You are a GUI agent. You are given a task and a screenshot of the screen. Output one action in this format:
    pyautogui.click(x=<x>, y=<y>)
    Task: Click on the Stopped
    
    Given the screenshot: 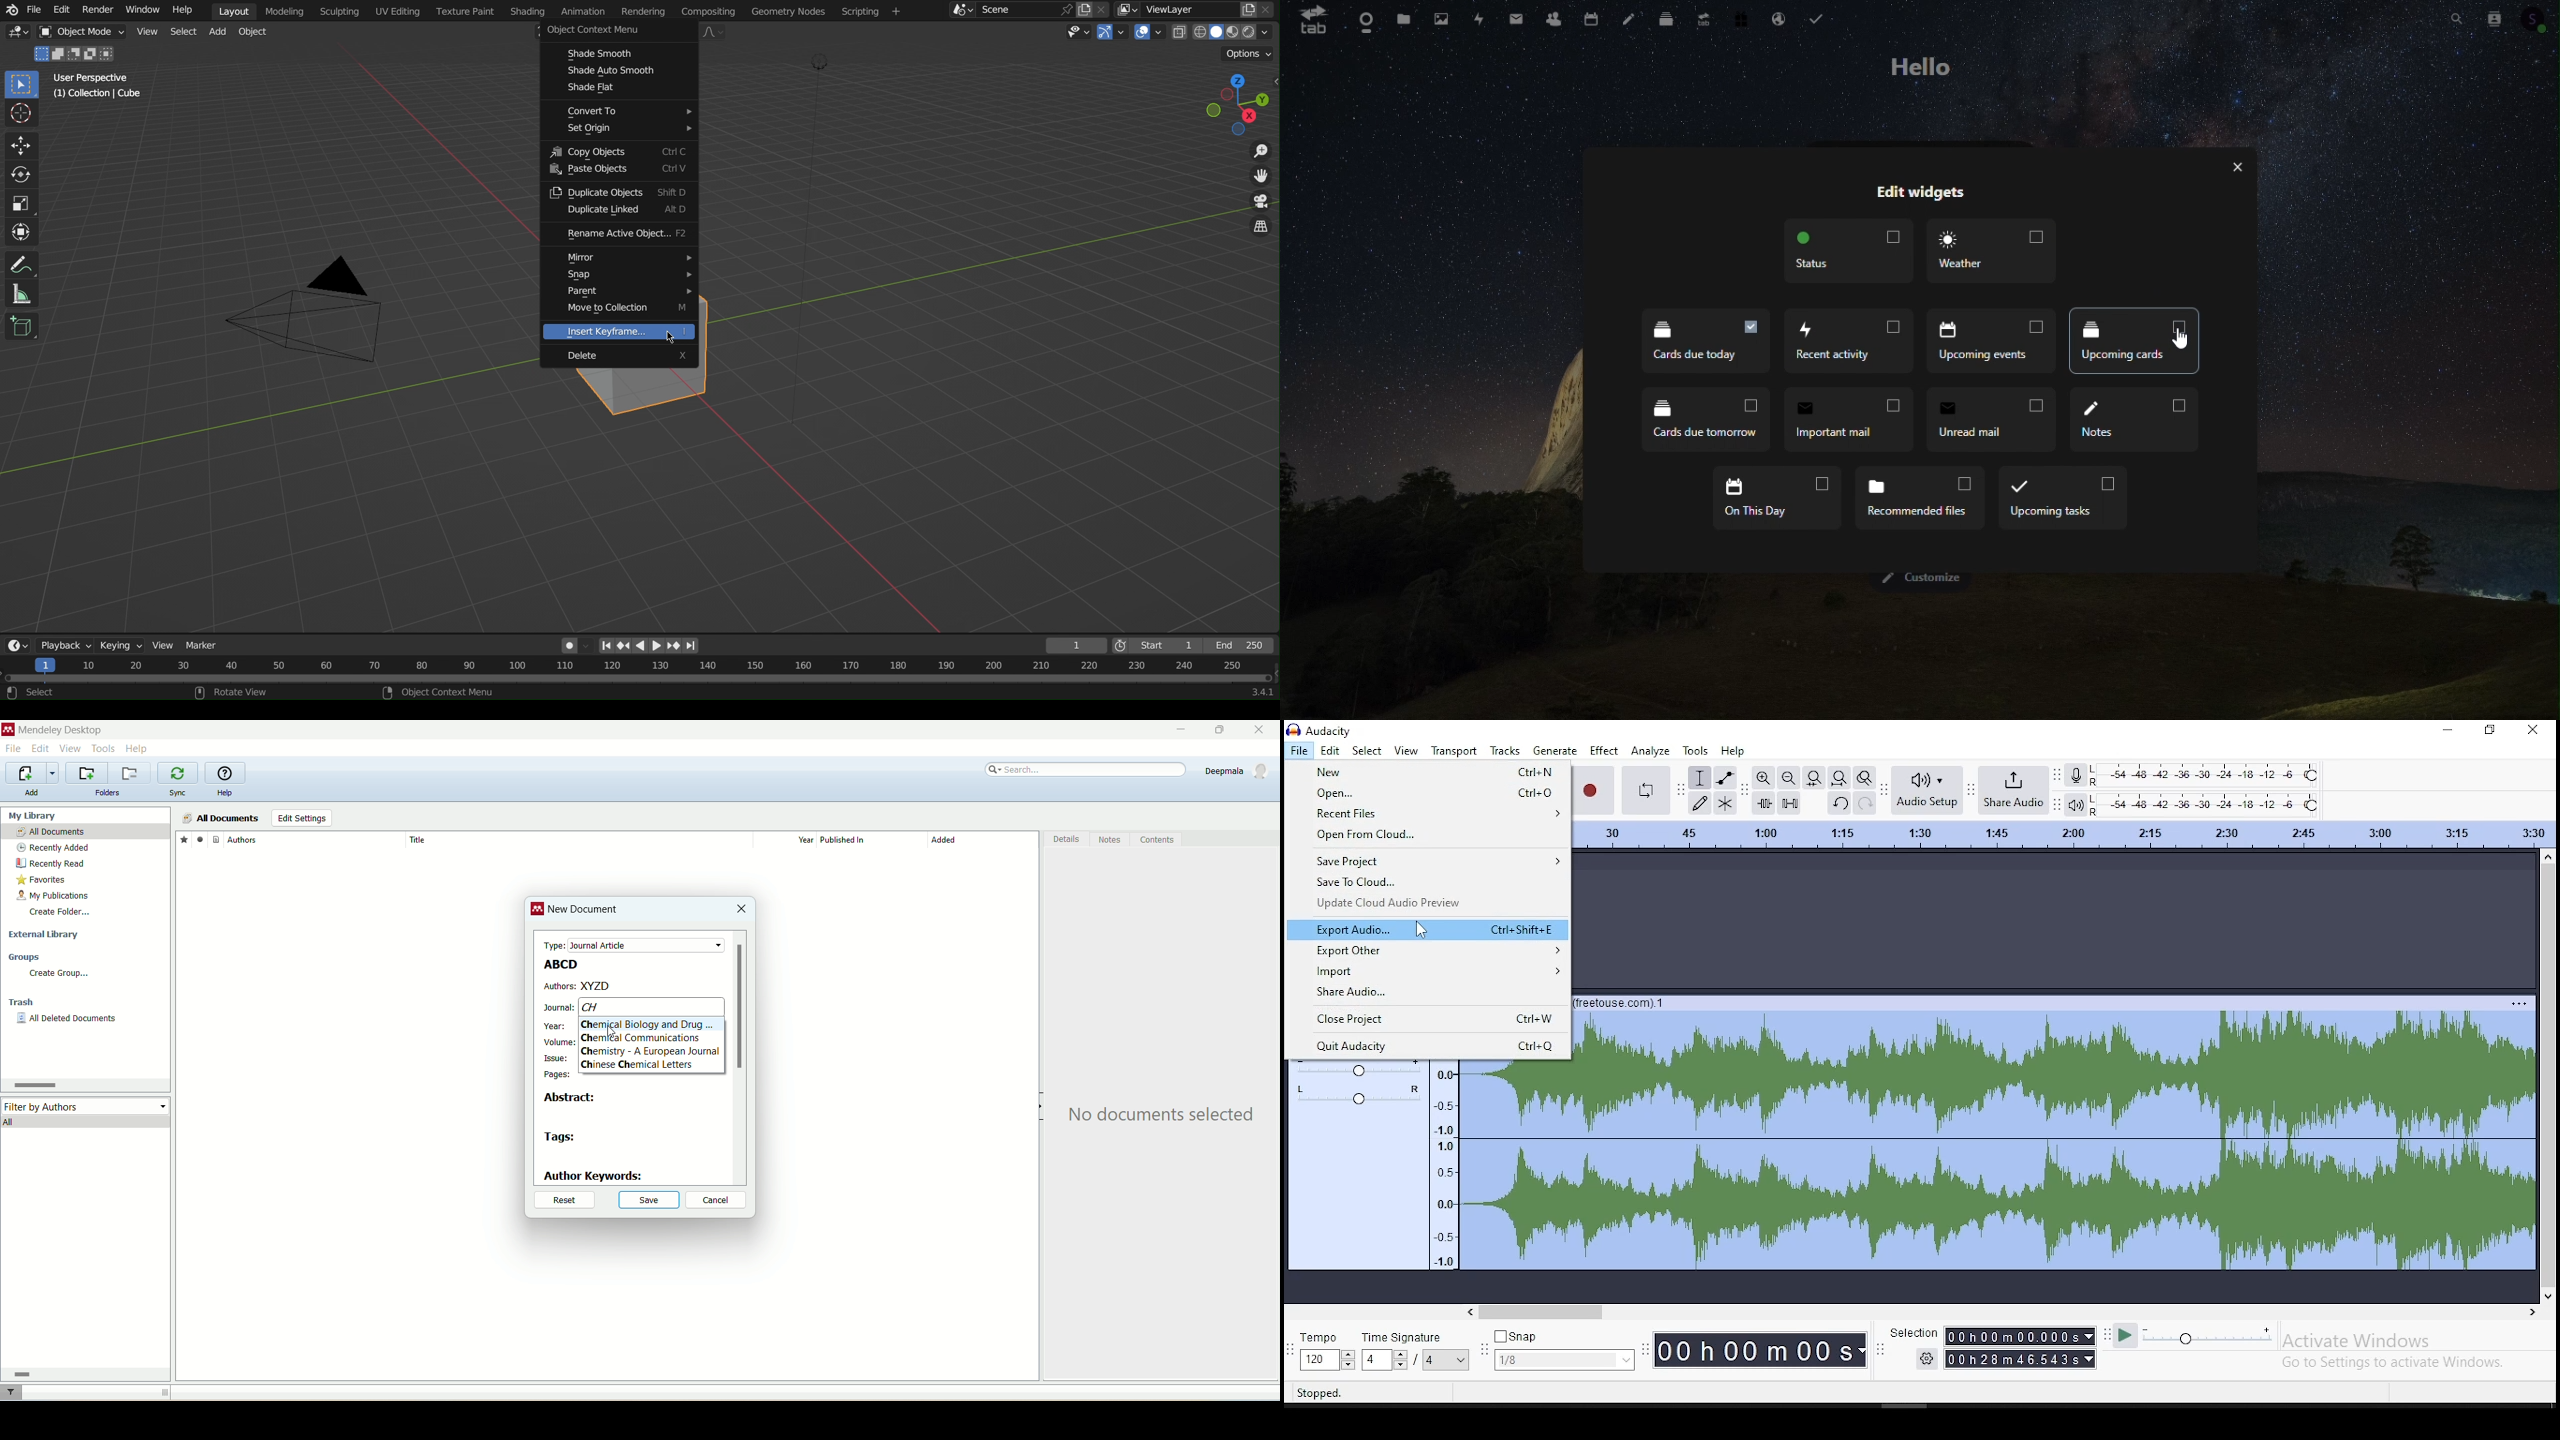 What is the action you would take?
    pyautogui.click(x=1319, y=1394)
    